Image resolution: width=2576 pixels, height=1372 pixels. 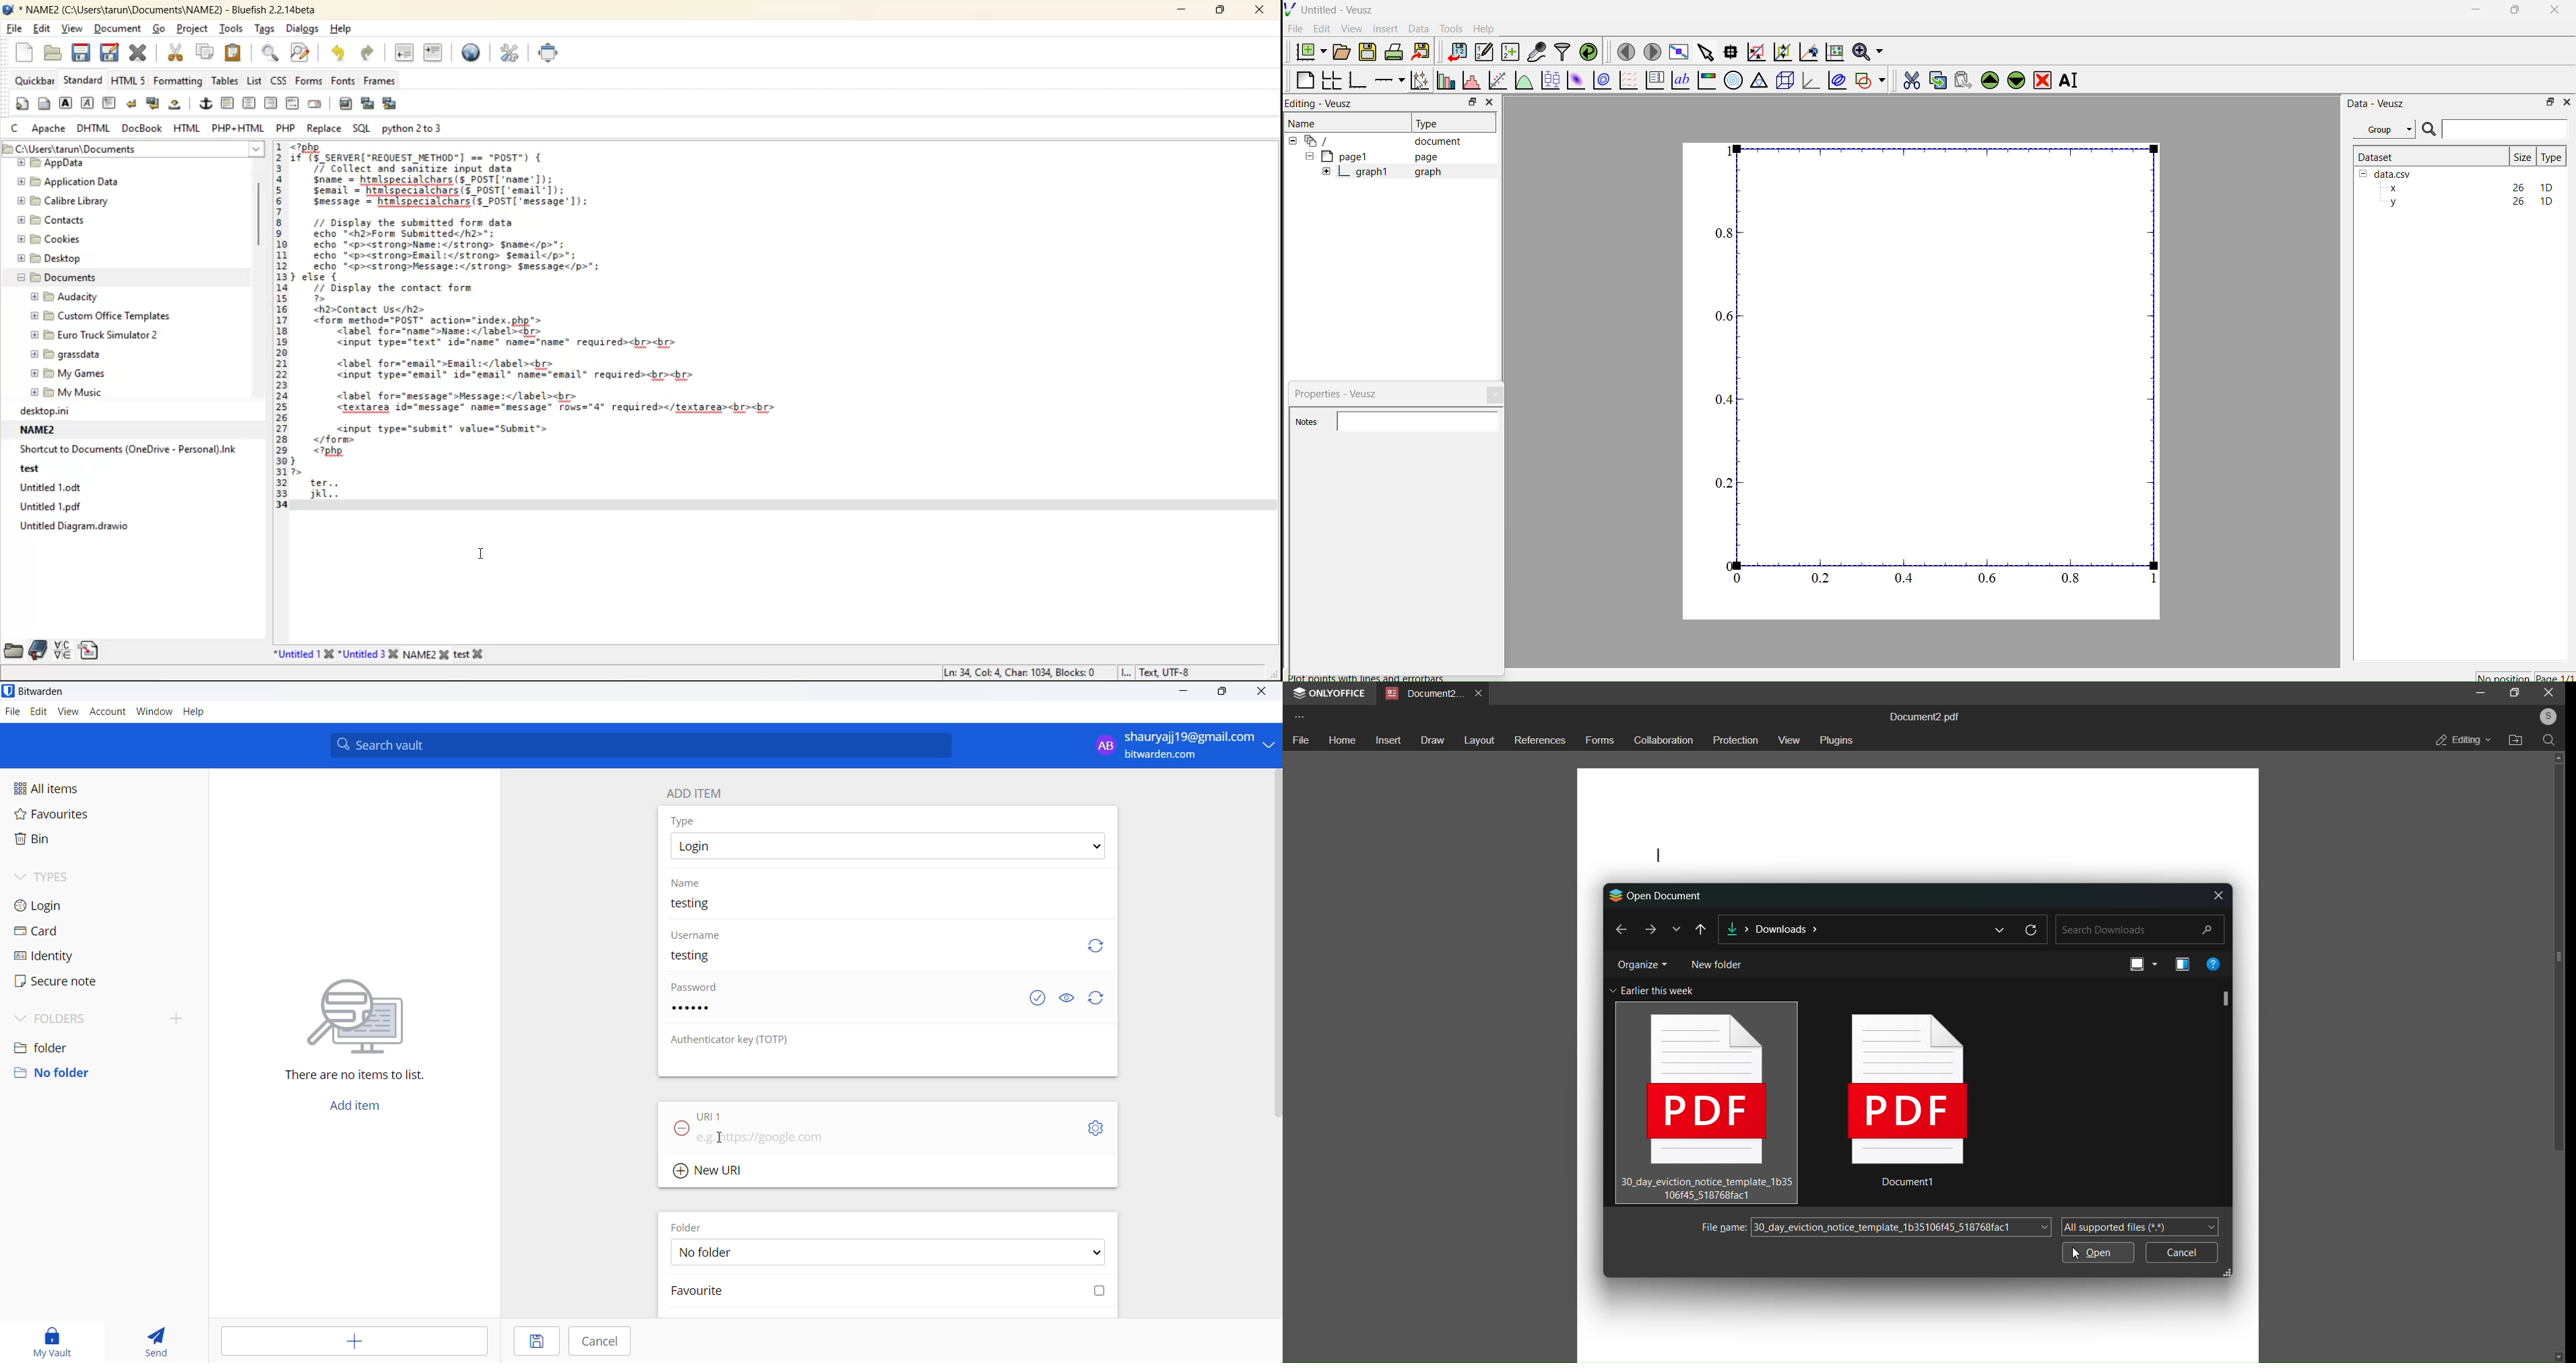 What do you see at coordinates (66, 712) in the screenshot?
I see `view` at bounding box center [66, 712].